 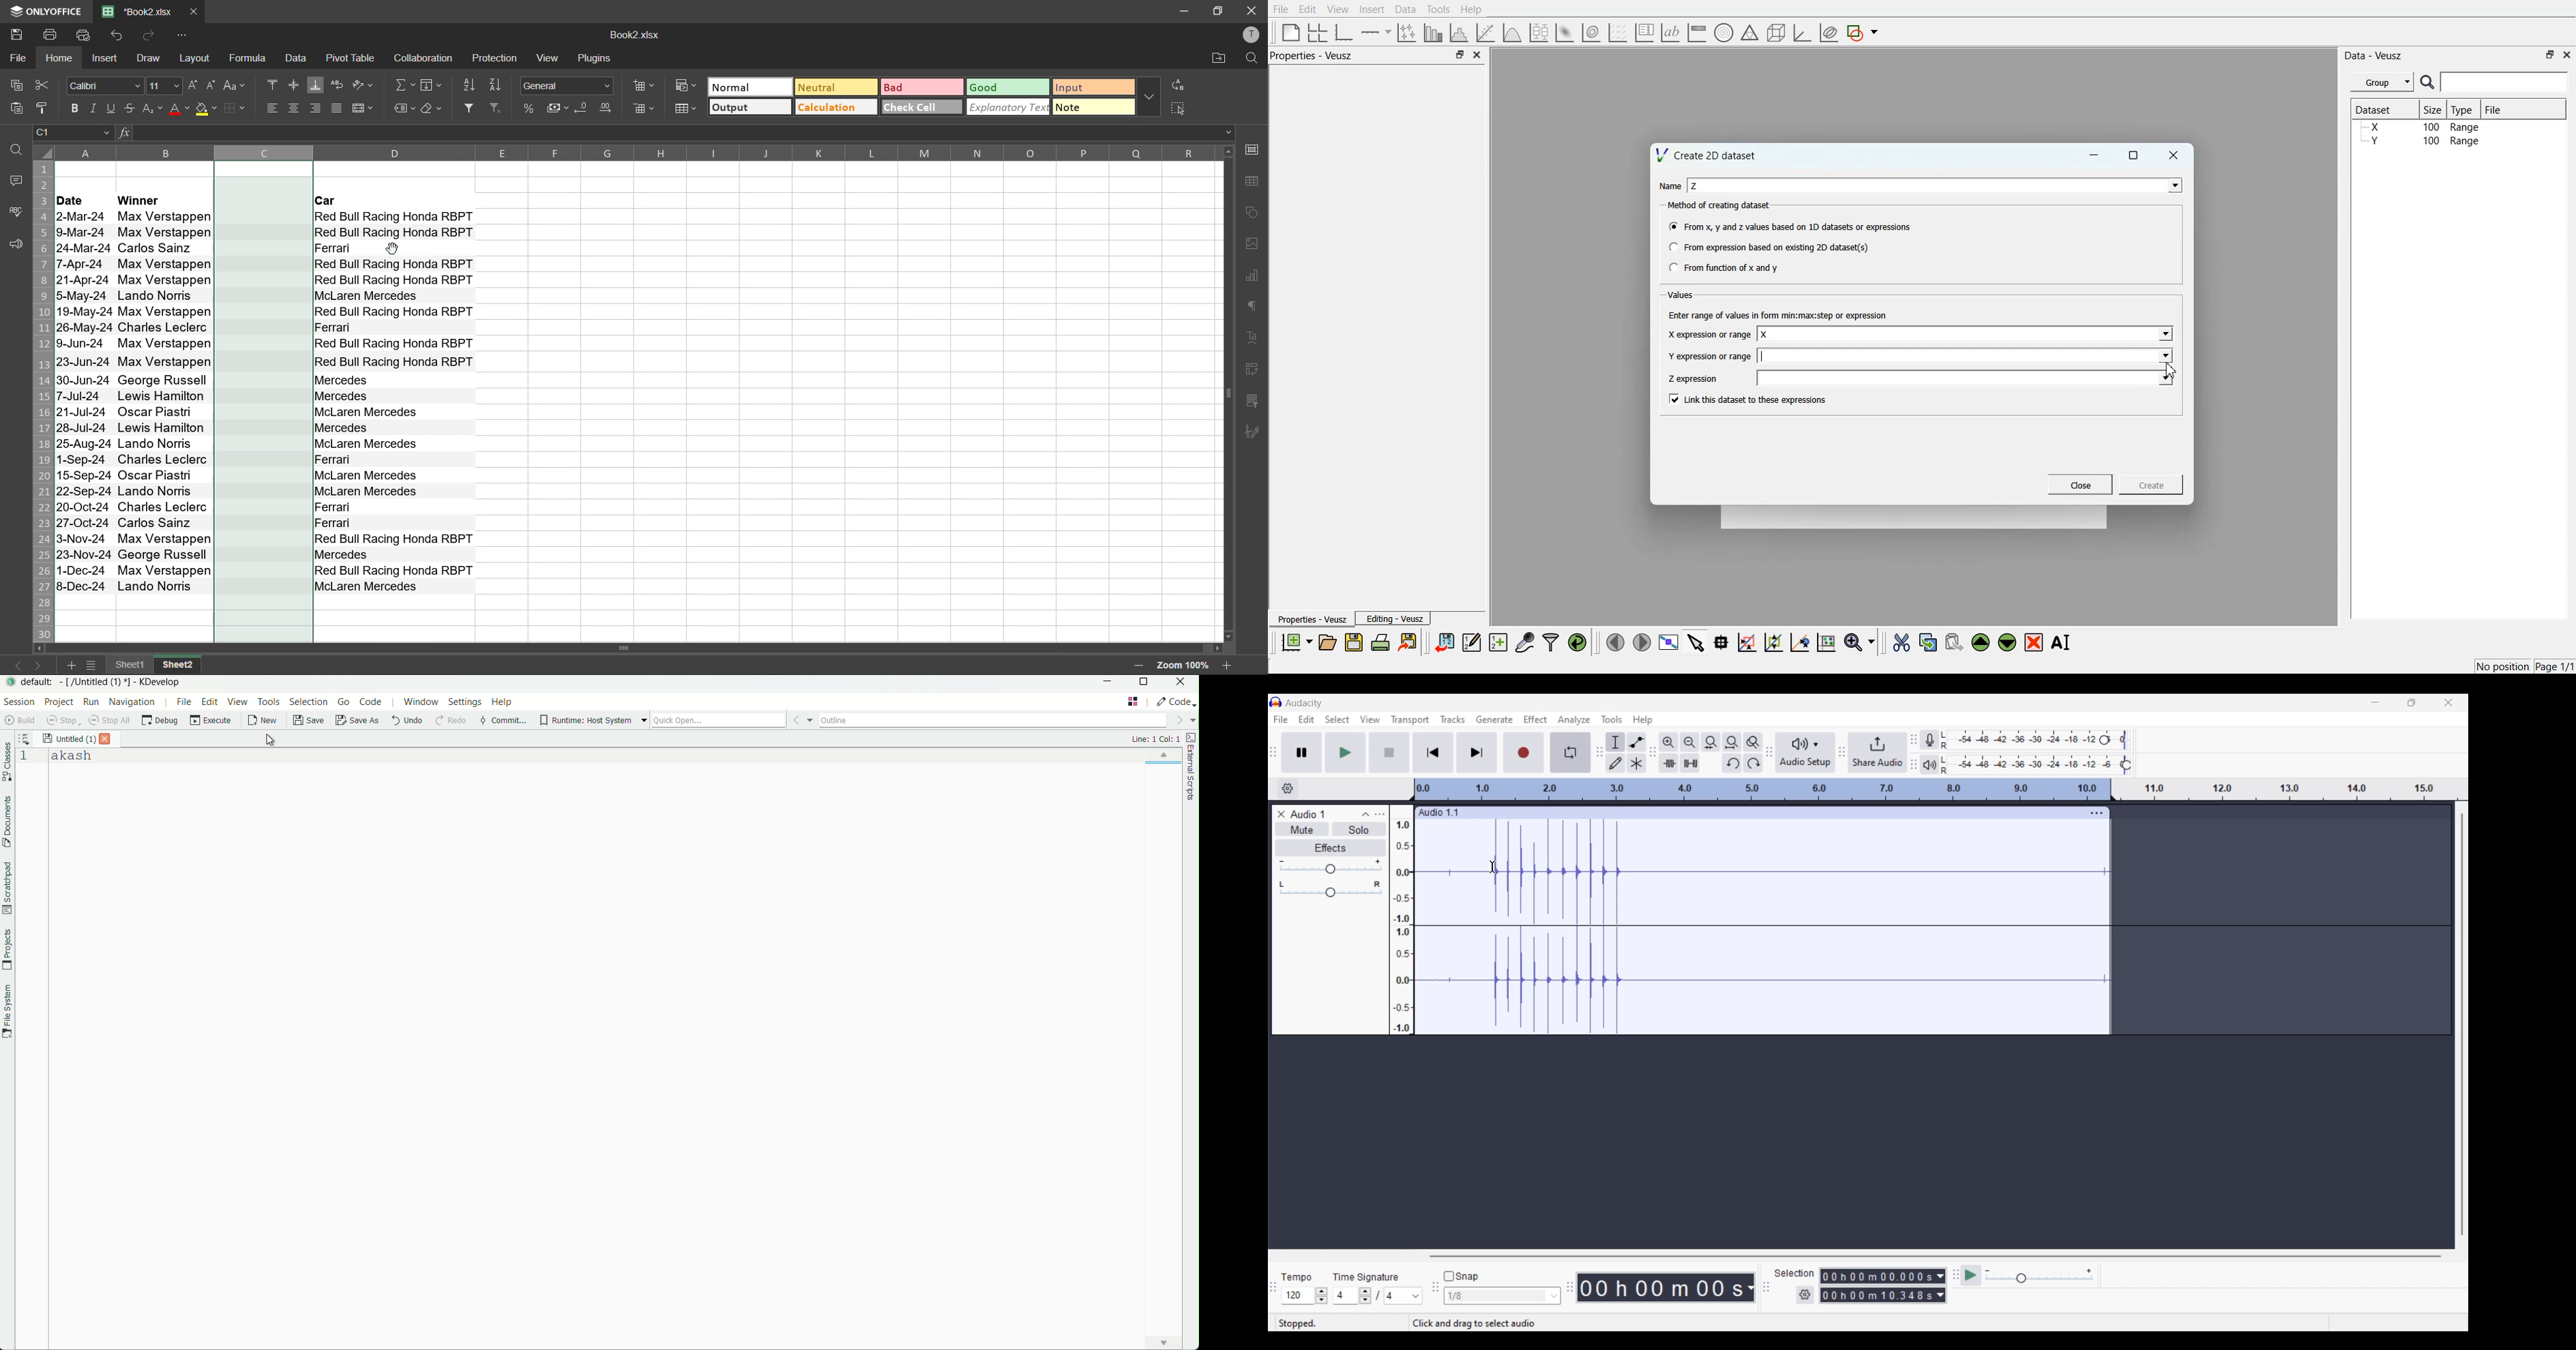 What do you see at coordinates (20, 109) in the screenshot?
I see `paste` at bounding box center [20, 109].